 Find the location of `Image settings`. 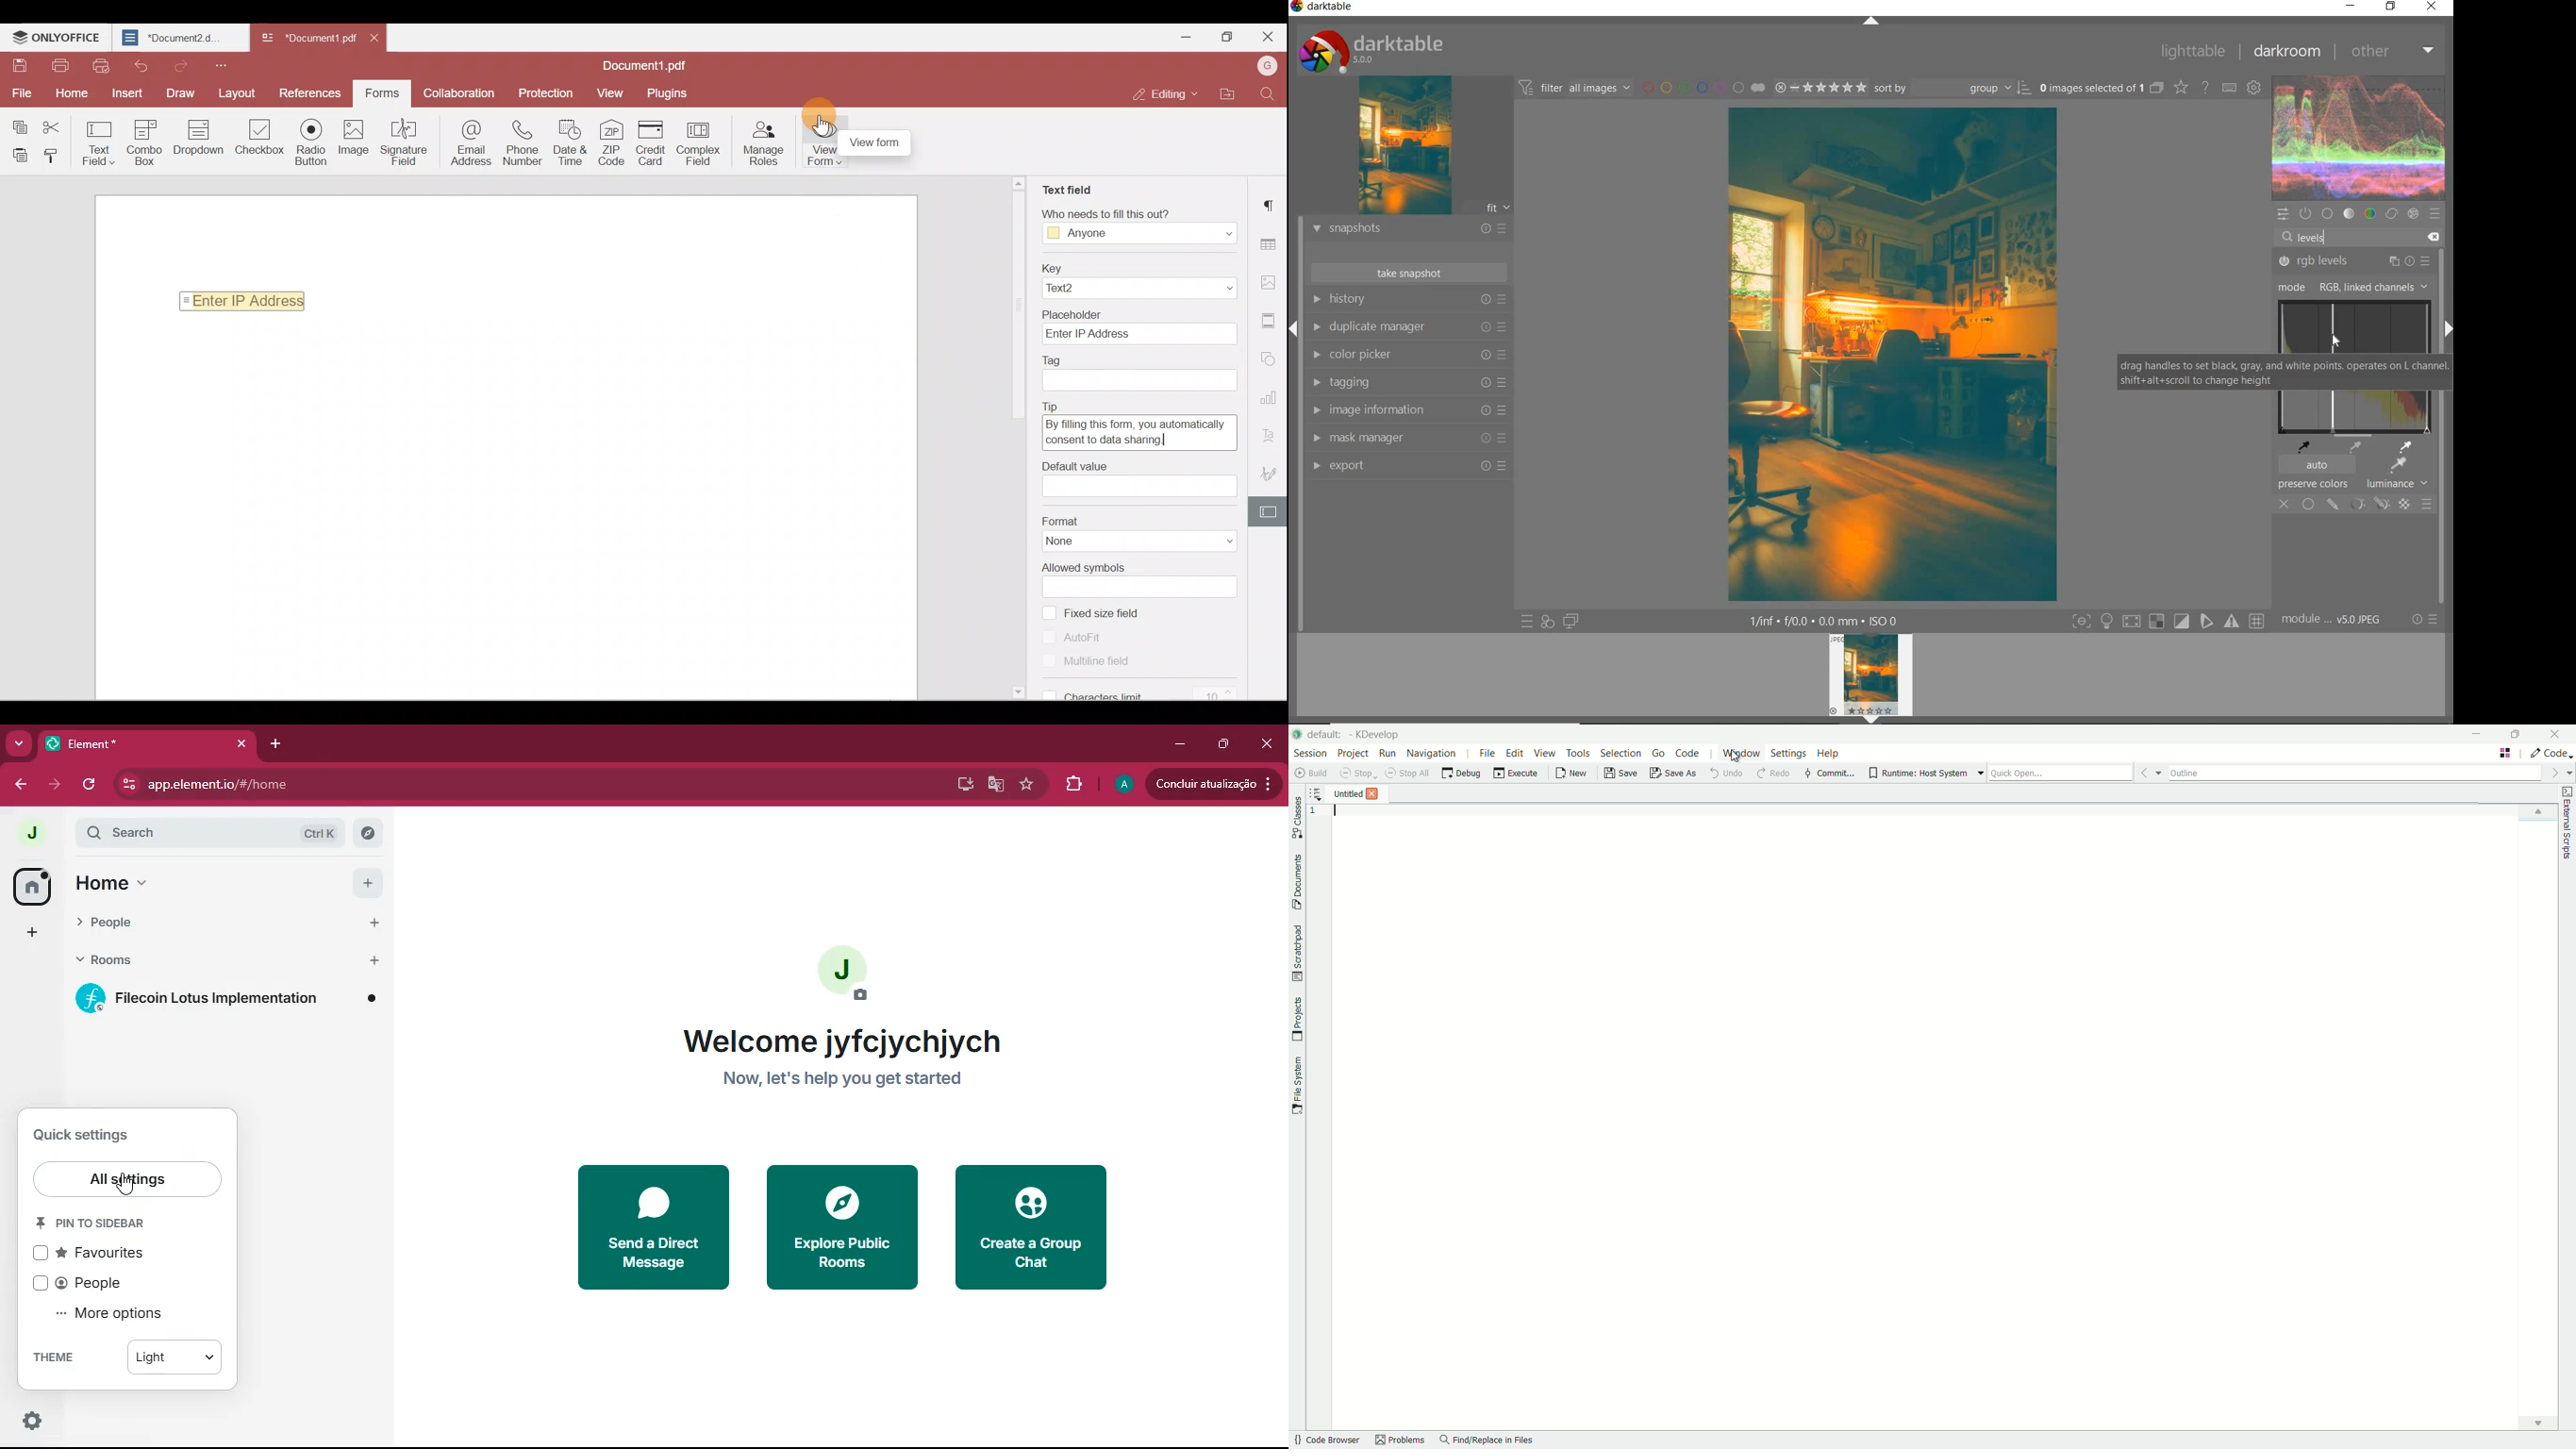

Image settings is located at coordinates (1269, 281).